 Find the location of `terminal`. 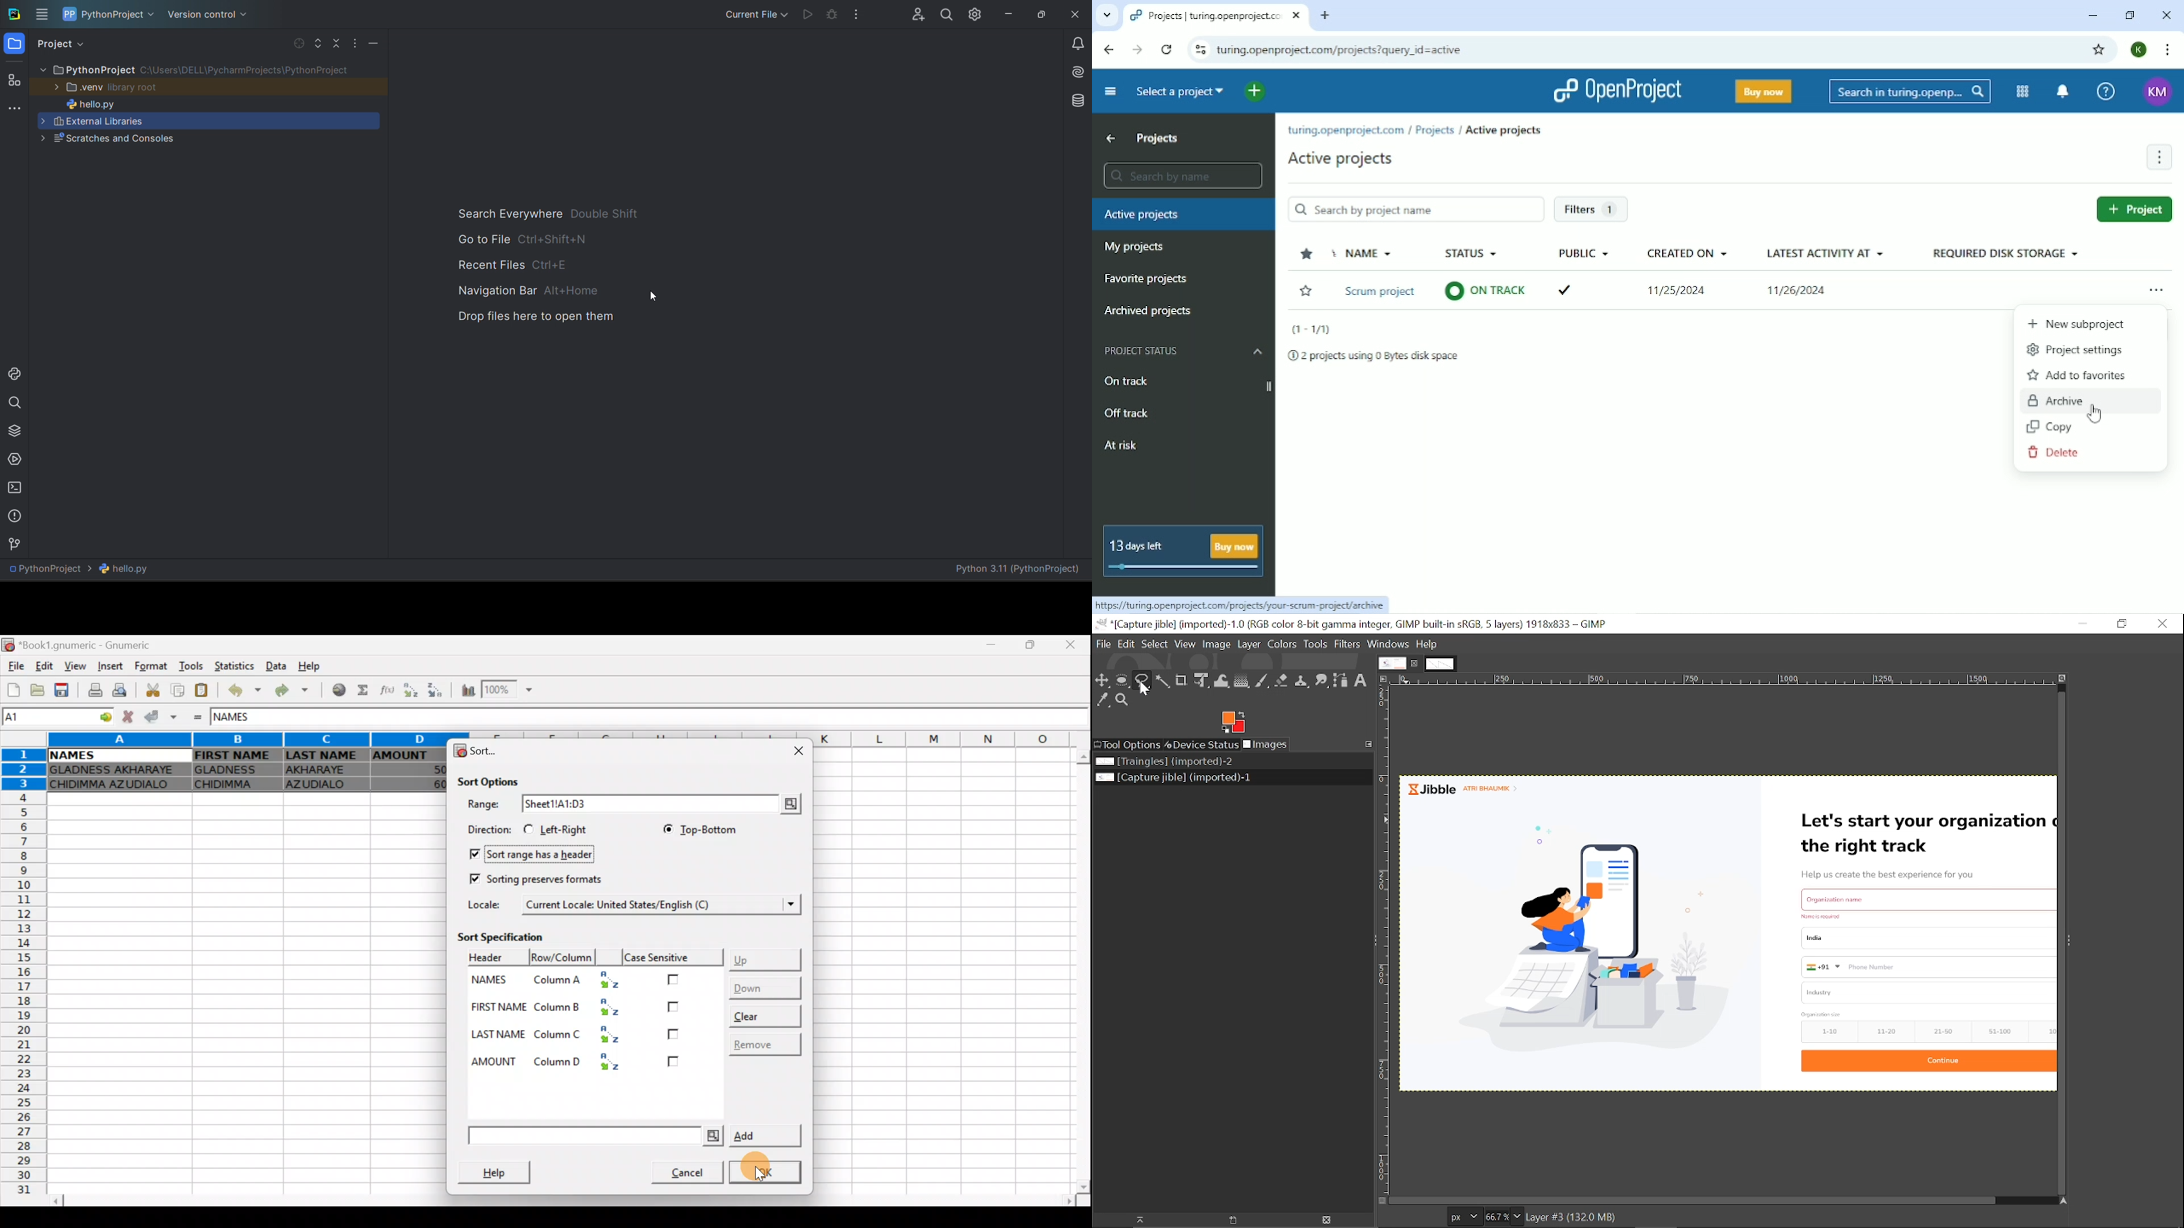

terminal is located at coordinates (15, 489).